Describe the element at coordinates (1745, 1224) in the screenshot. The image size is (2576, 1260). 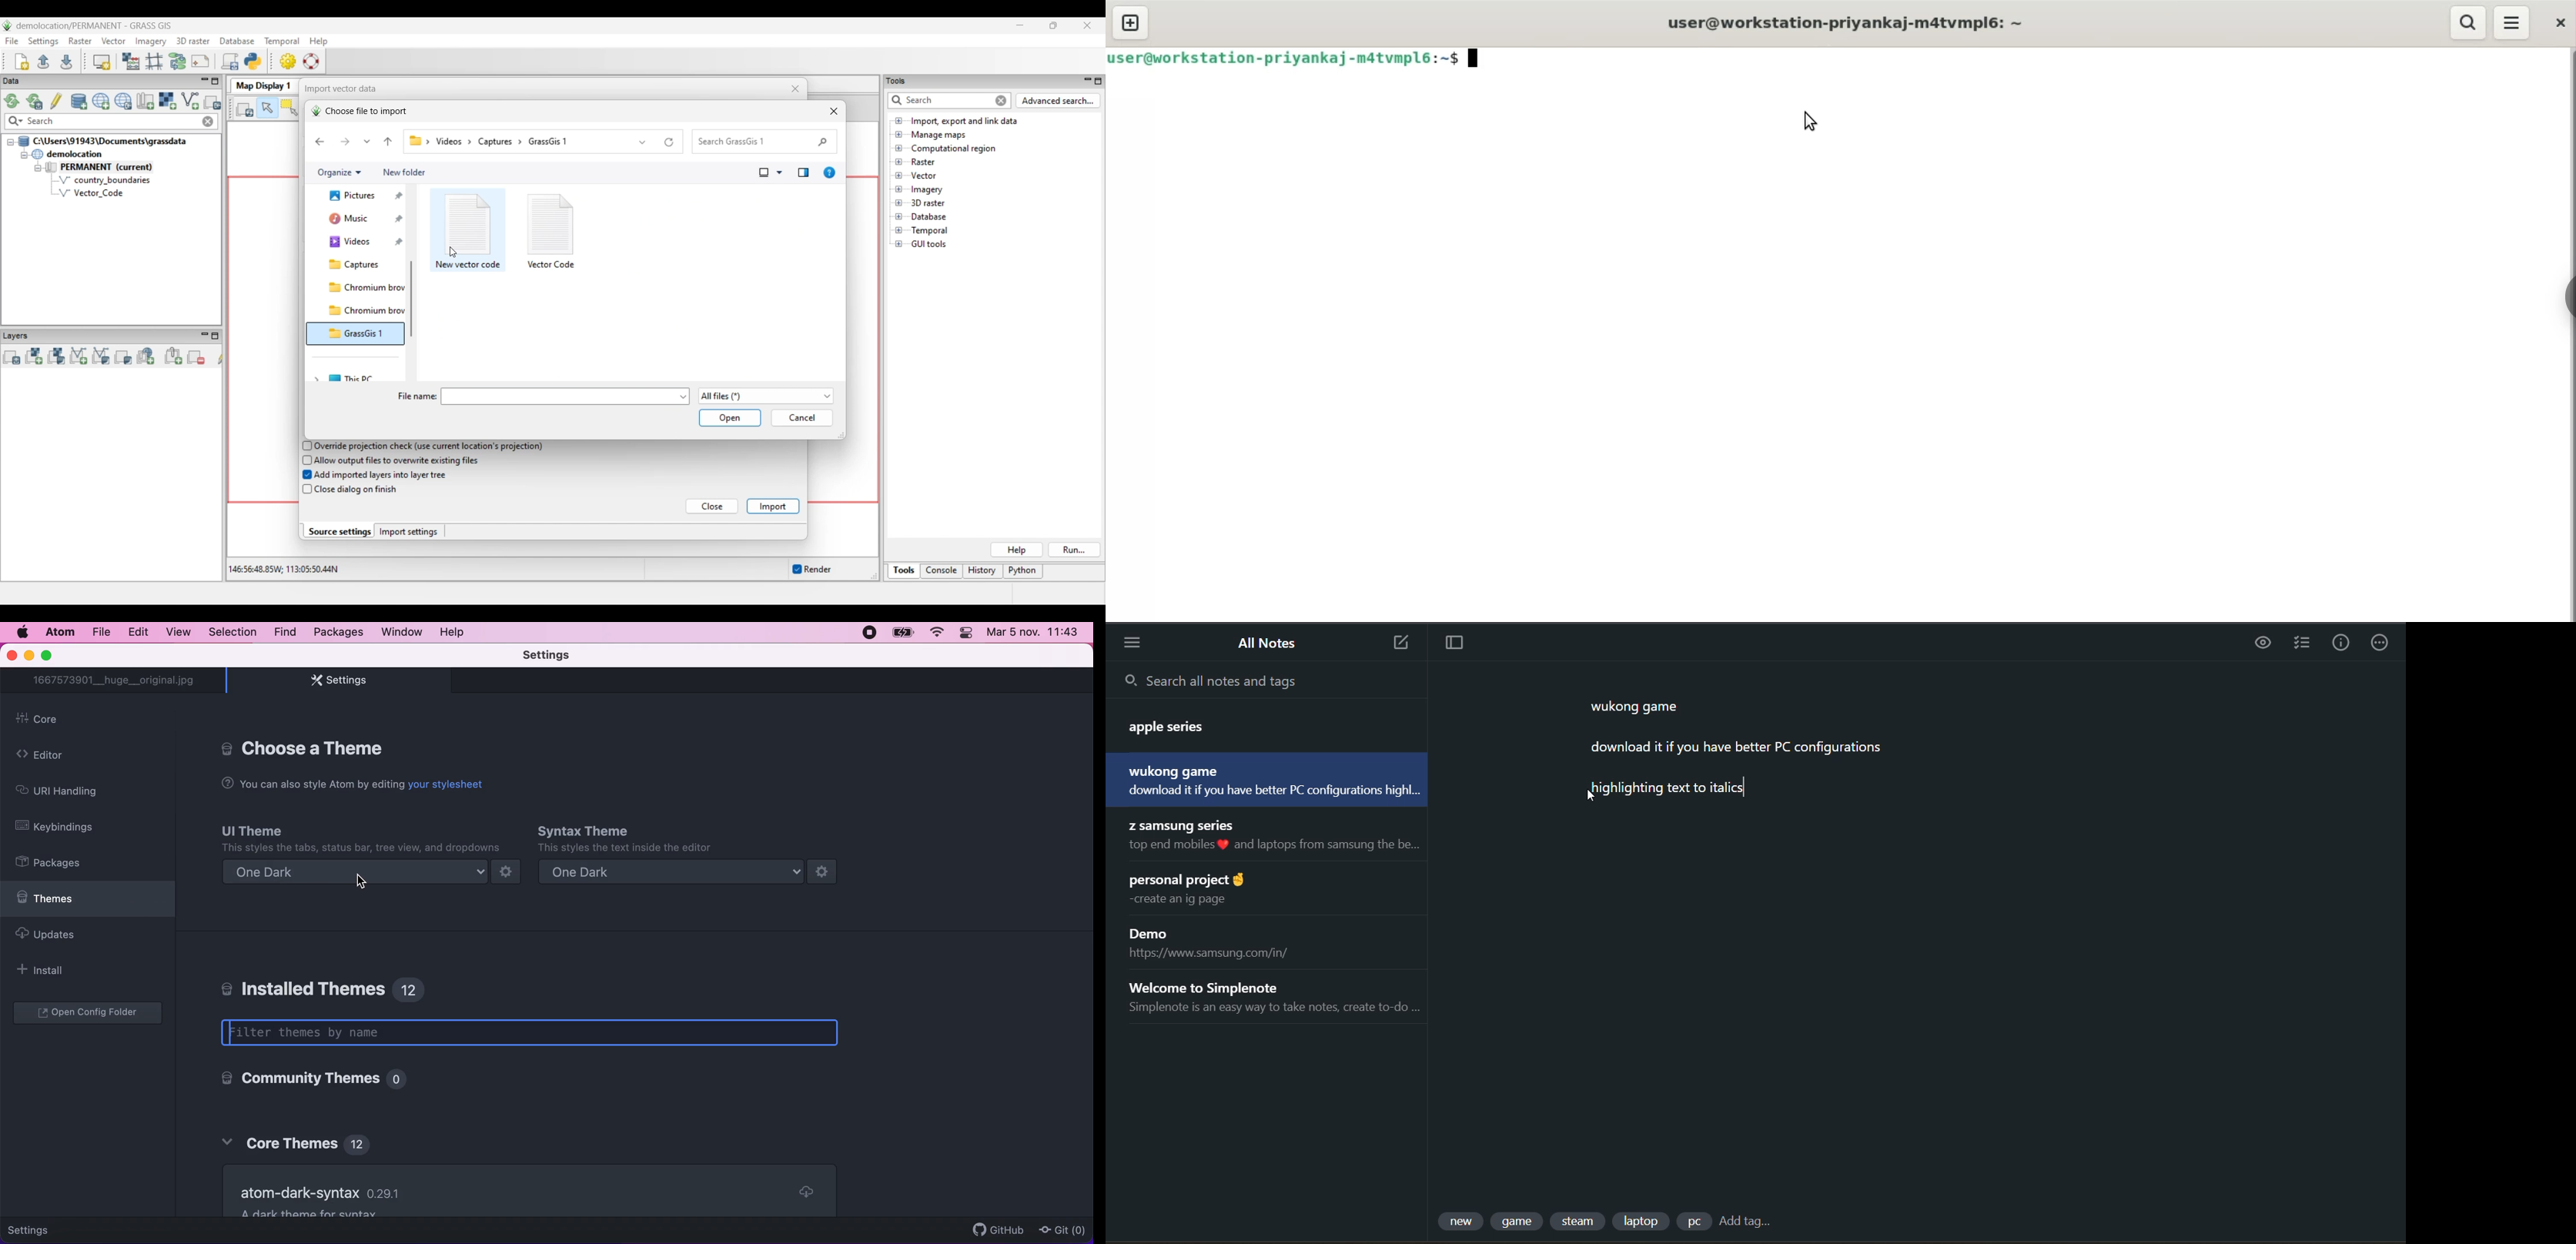
I see `add tag` at that location.